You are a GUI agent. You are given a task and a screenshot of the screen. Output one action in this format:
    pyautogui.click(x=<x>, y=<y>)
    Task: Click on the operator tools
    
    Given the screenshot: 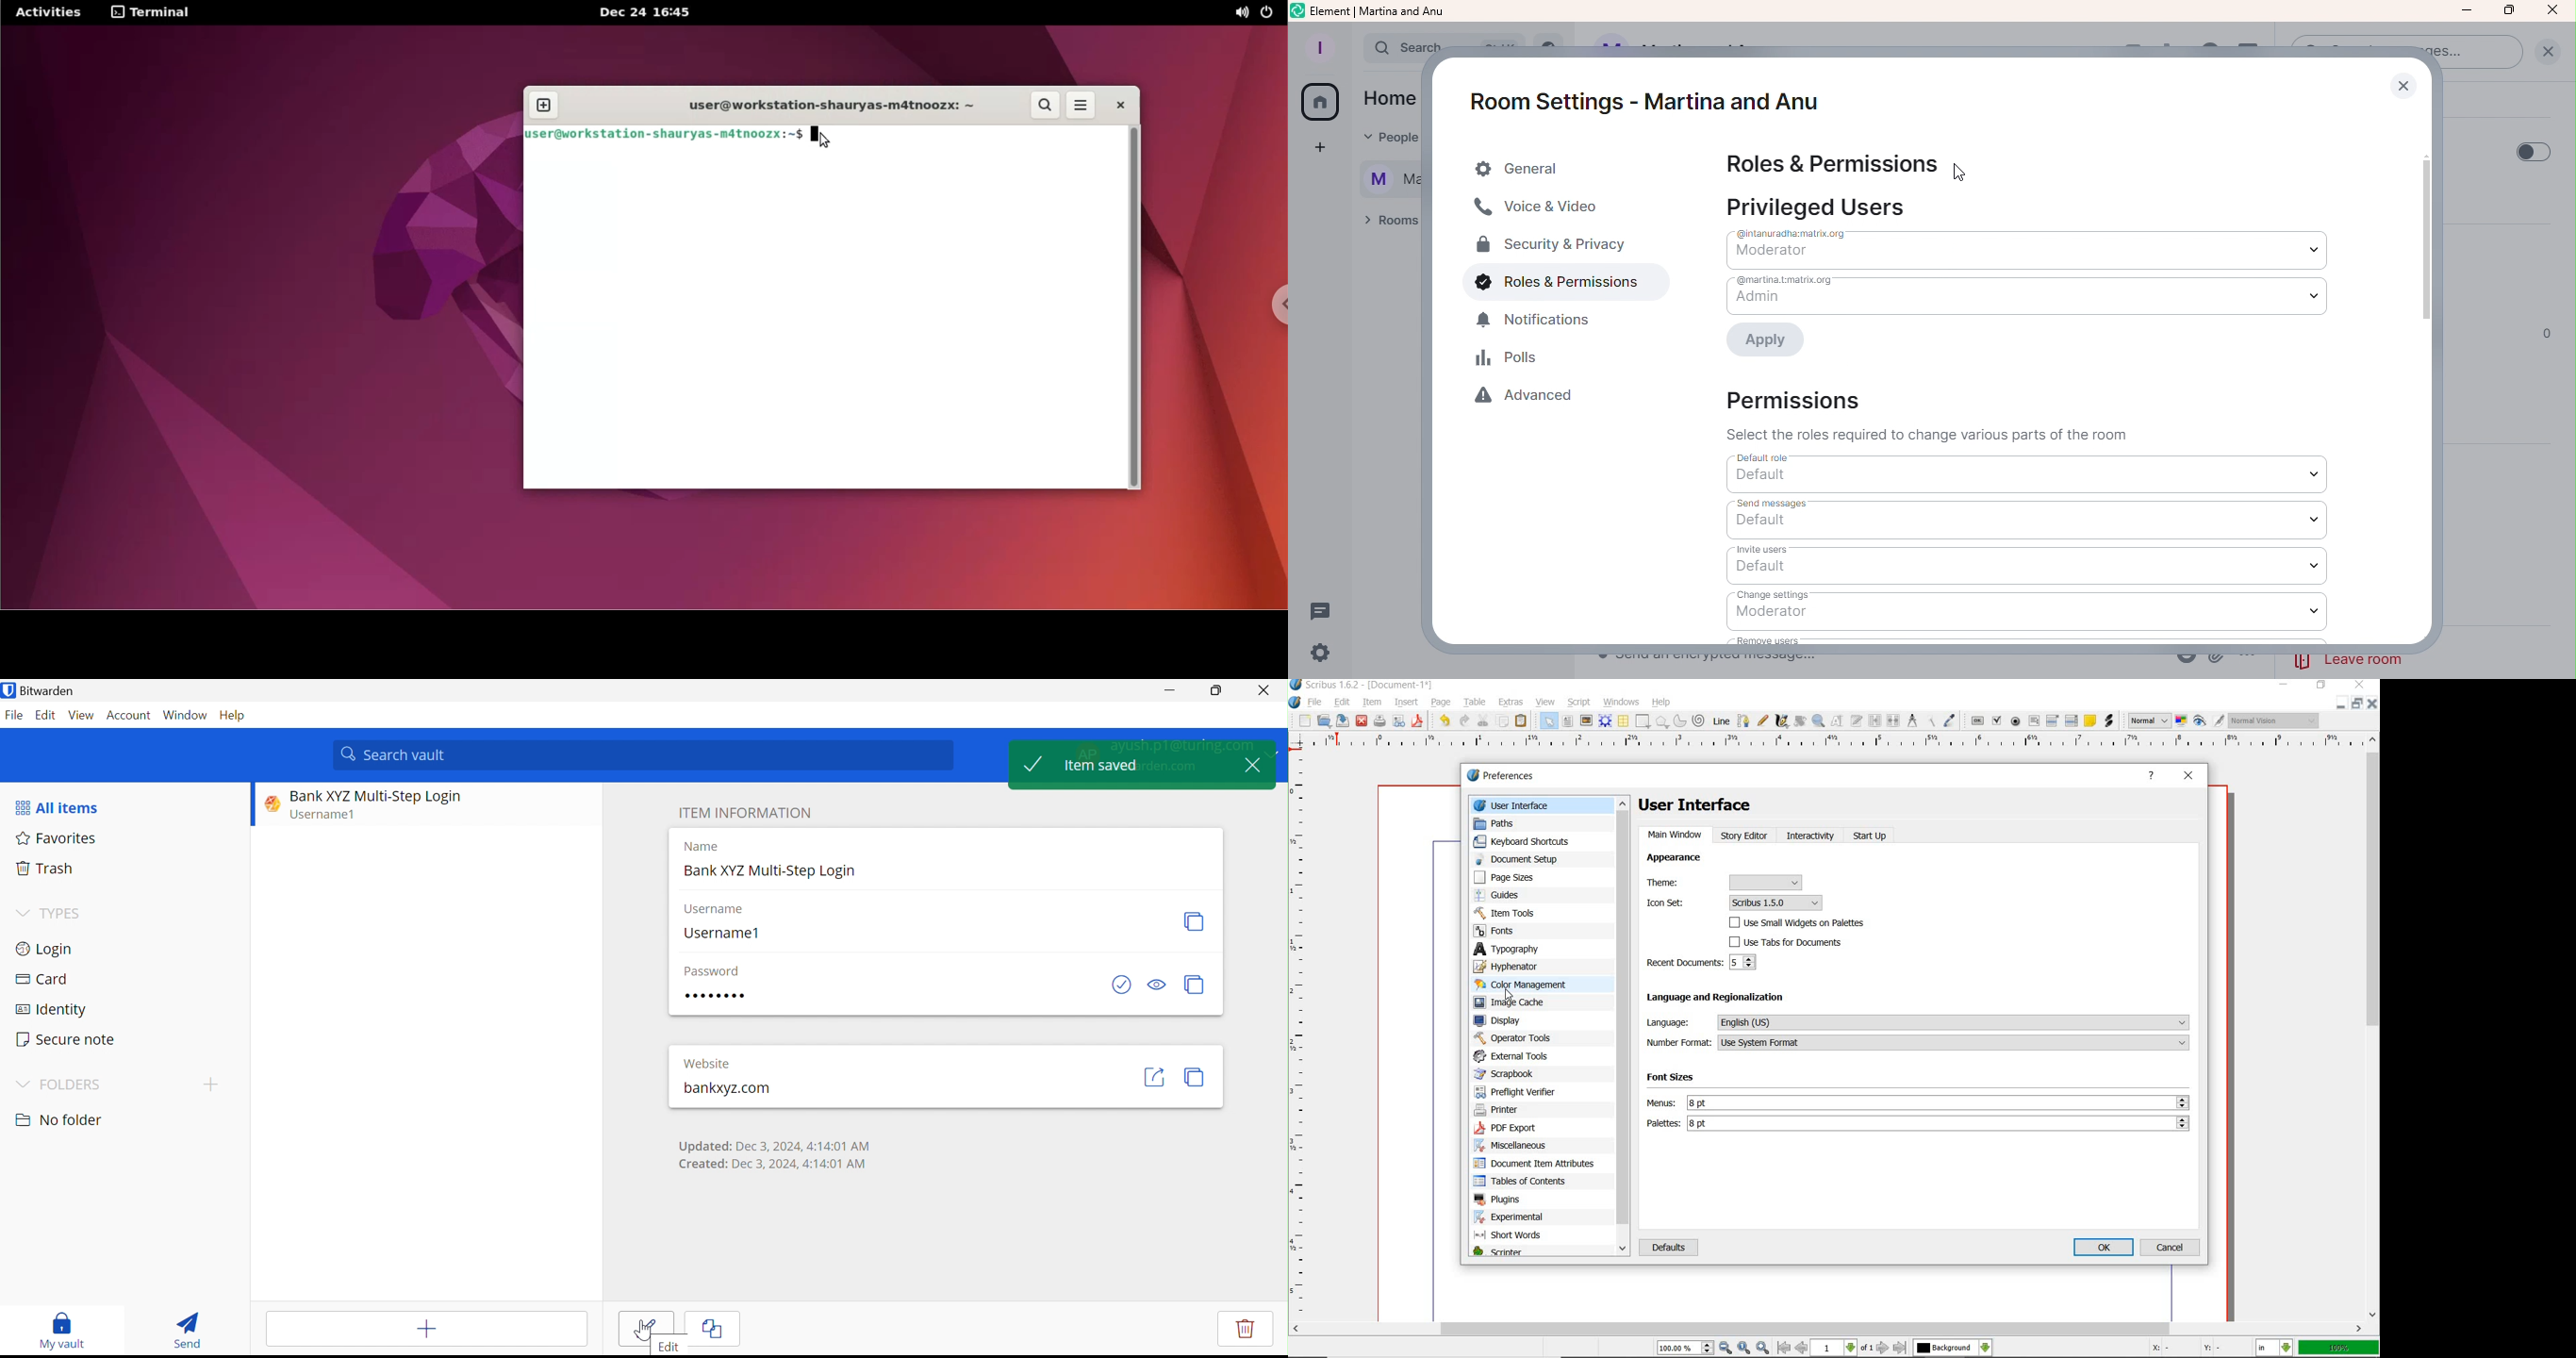 What is the action you would take?
    pyautogui.click(x=1520, y=1038)
    